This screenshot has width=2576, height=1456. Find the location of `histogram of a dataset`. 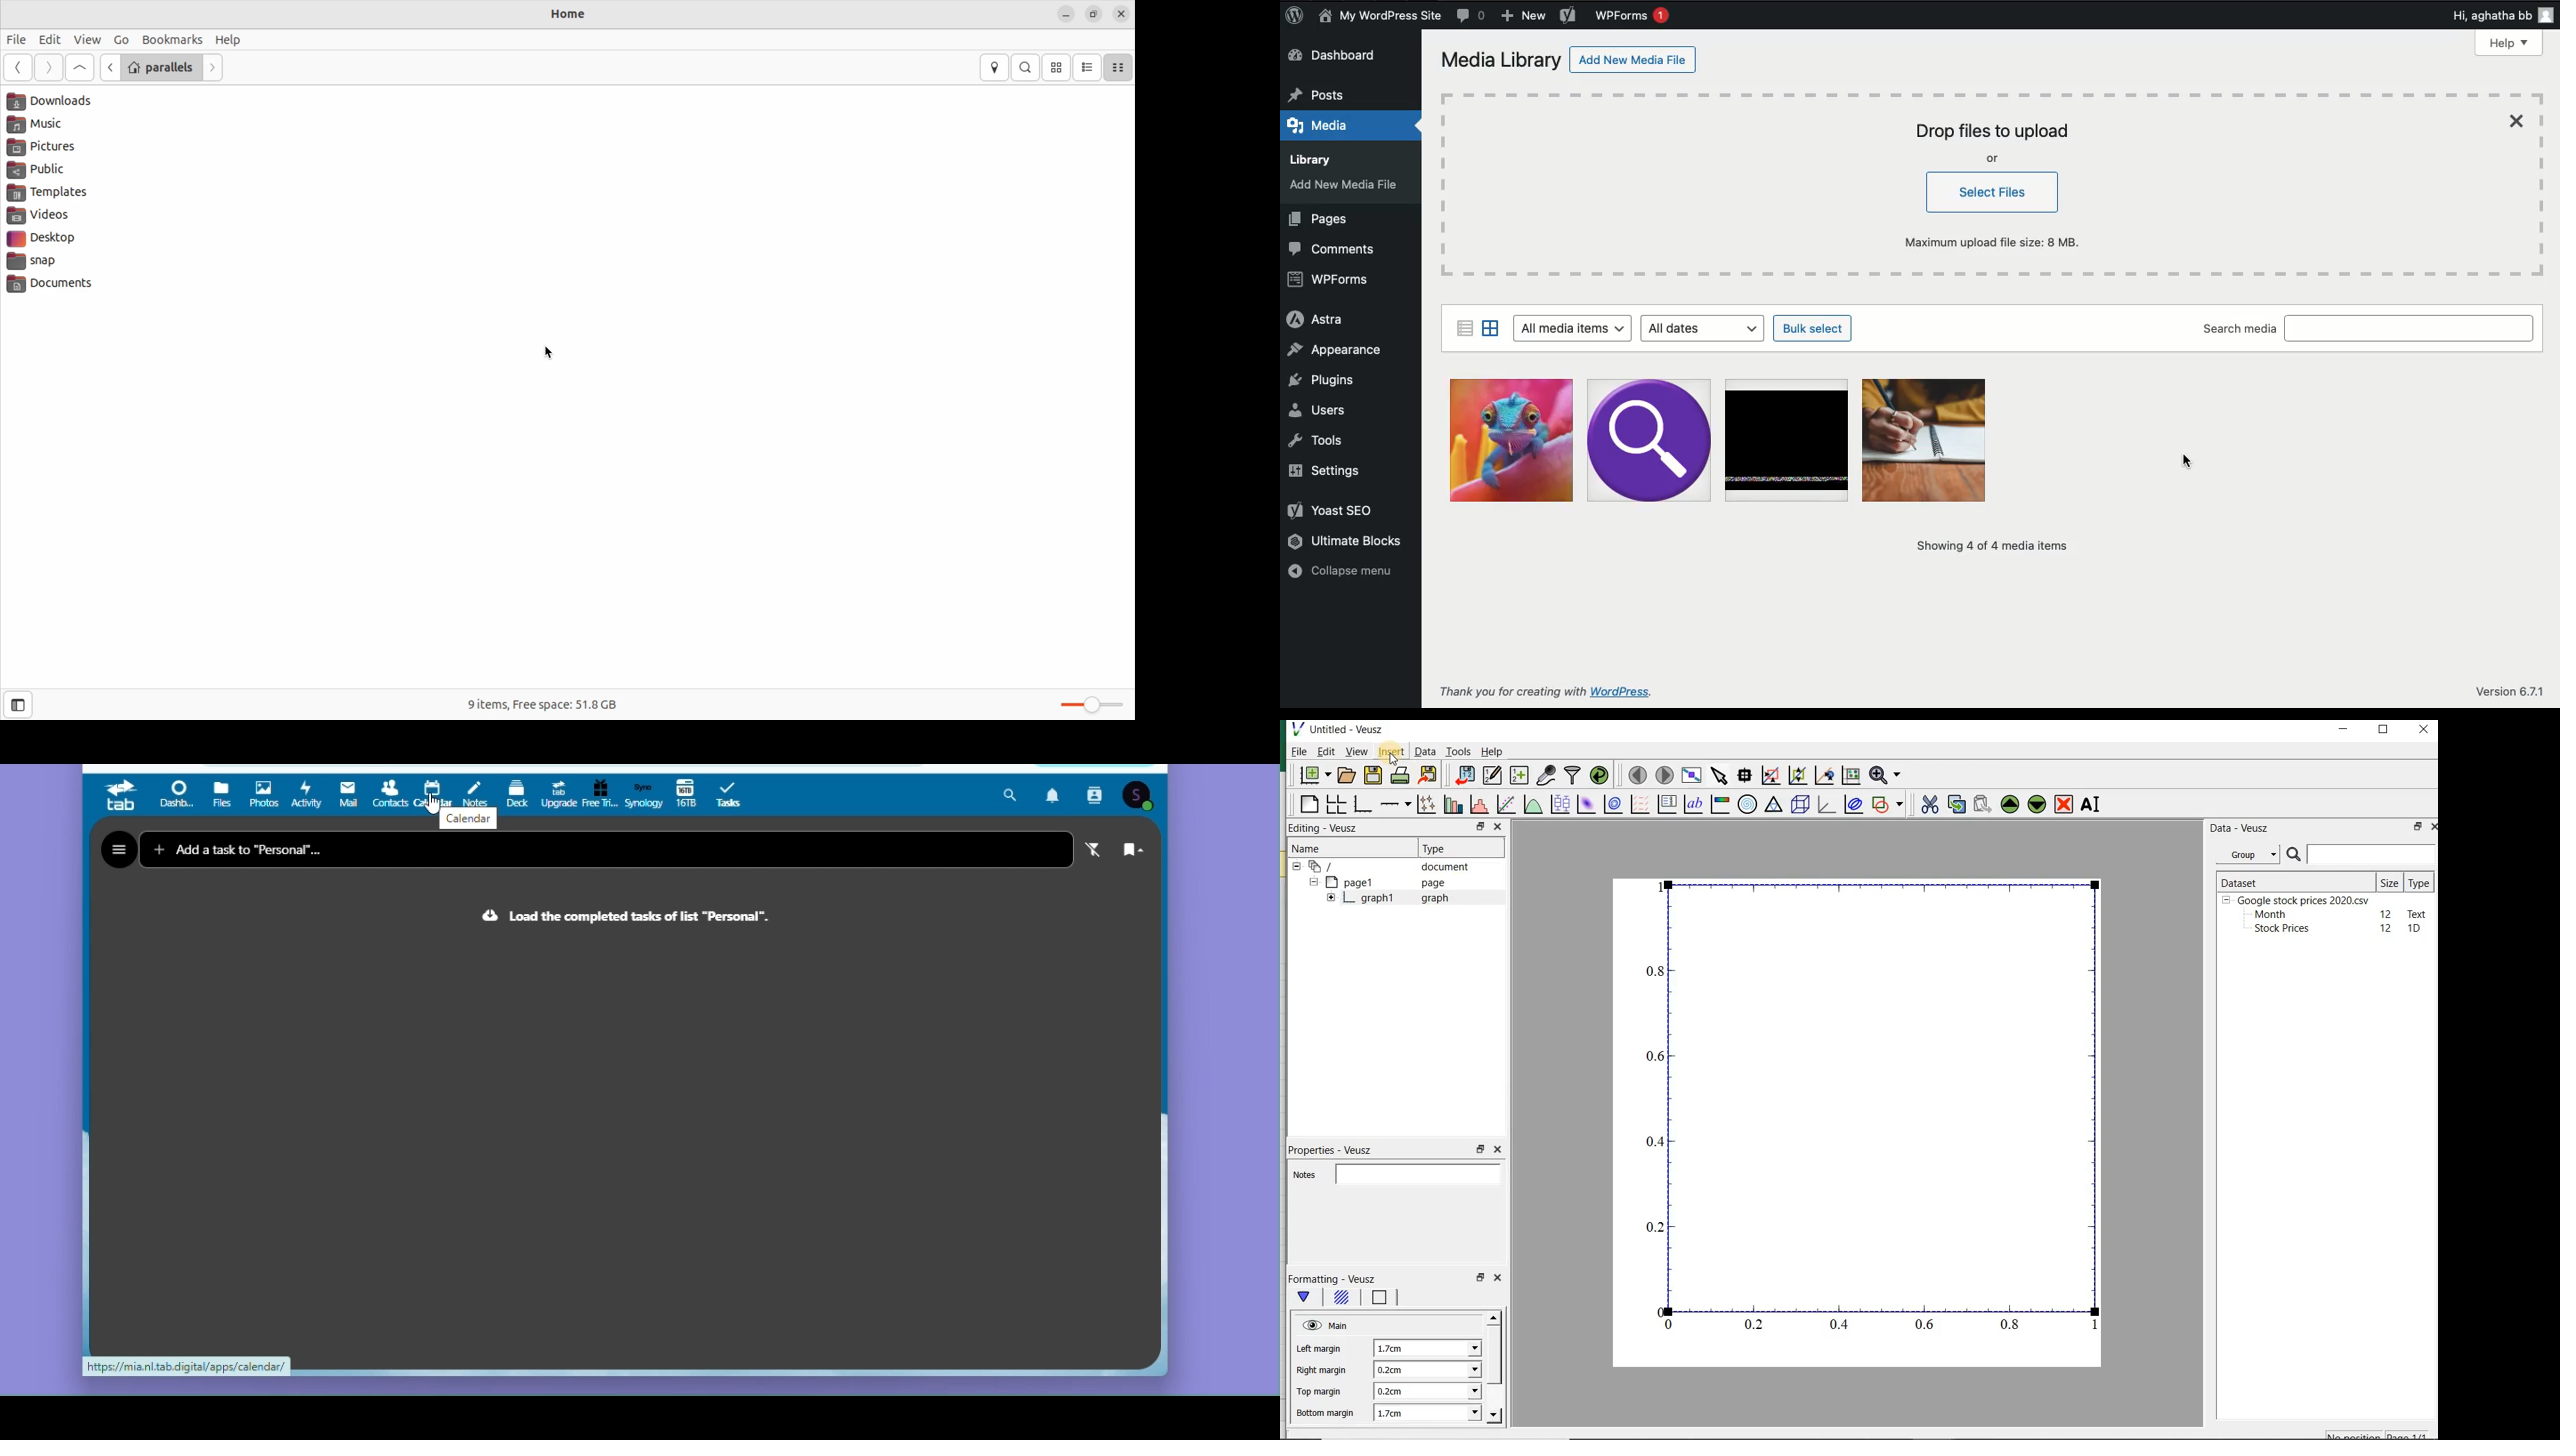

histogram of a dataset is located at coordinates (1478, 806).